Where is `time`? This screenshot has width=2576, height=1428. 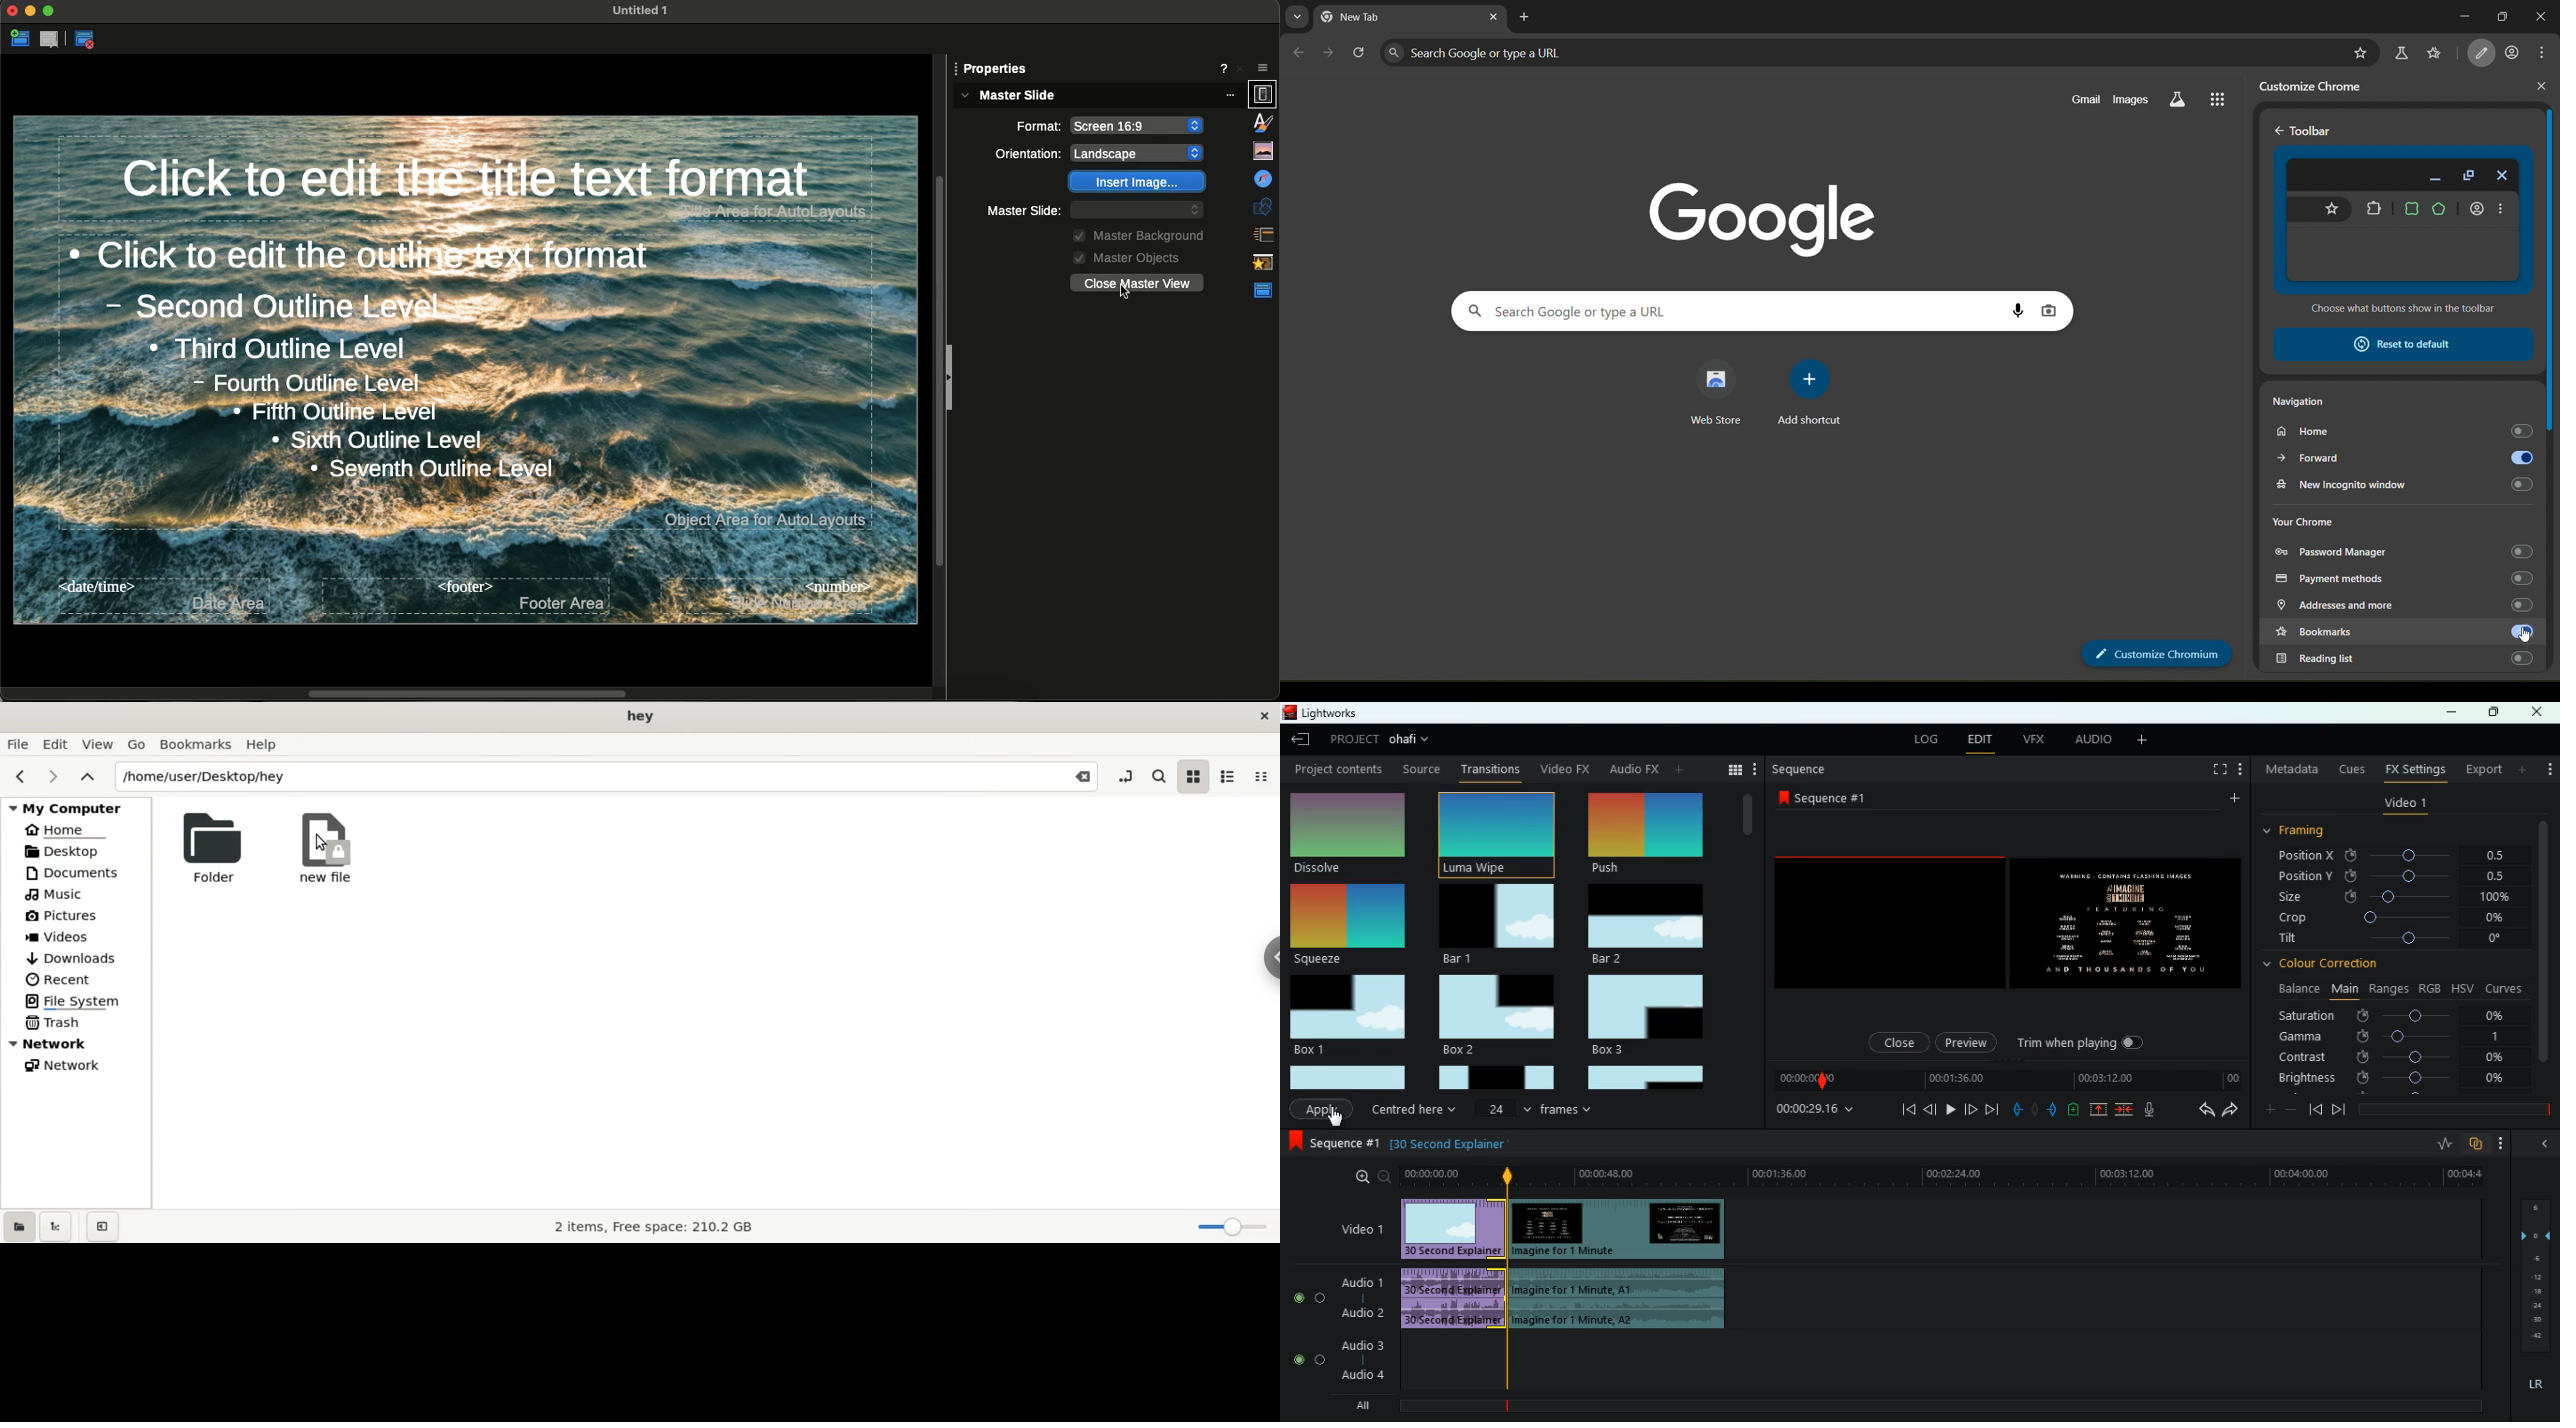
time is located at coordinates (1815, 1110).